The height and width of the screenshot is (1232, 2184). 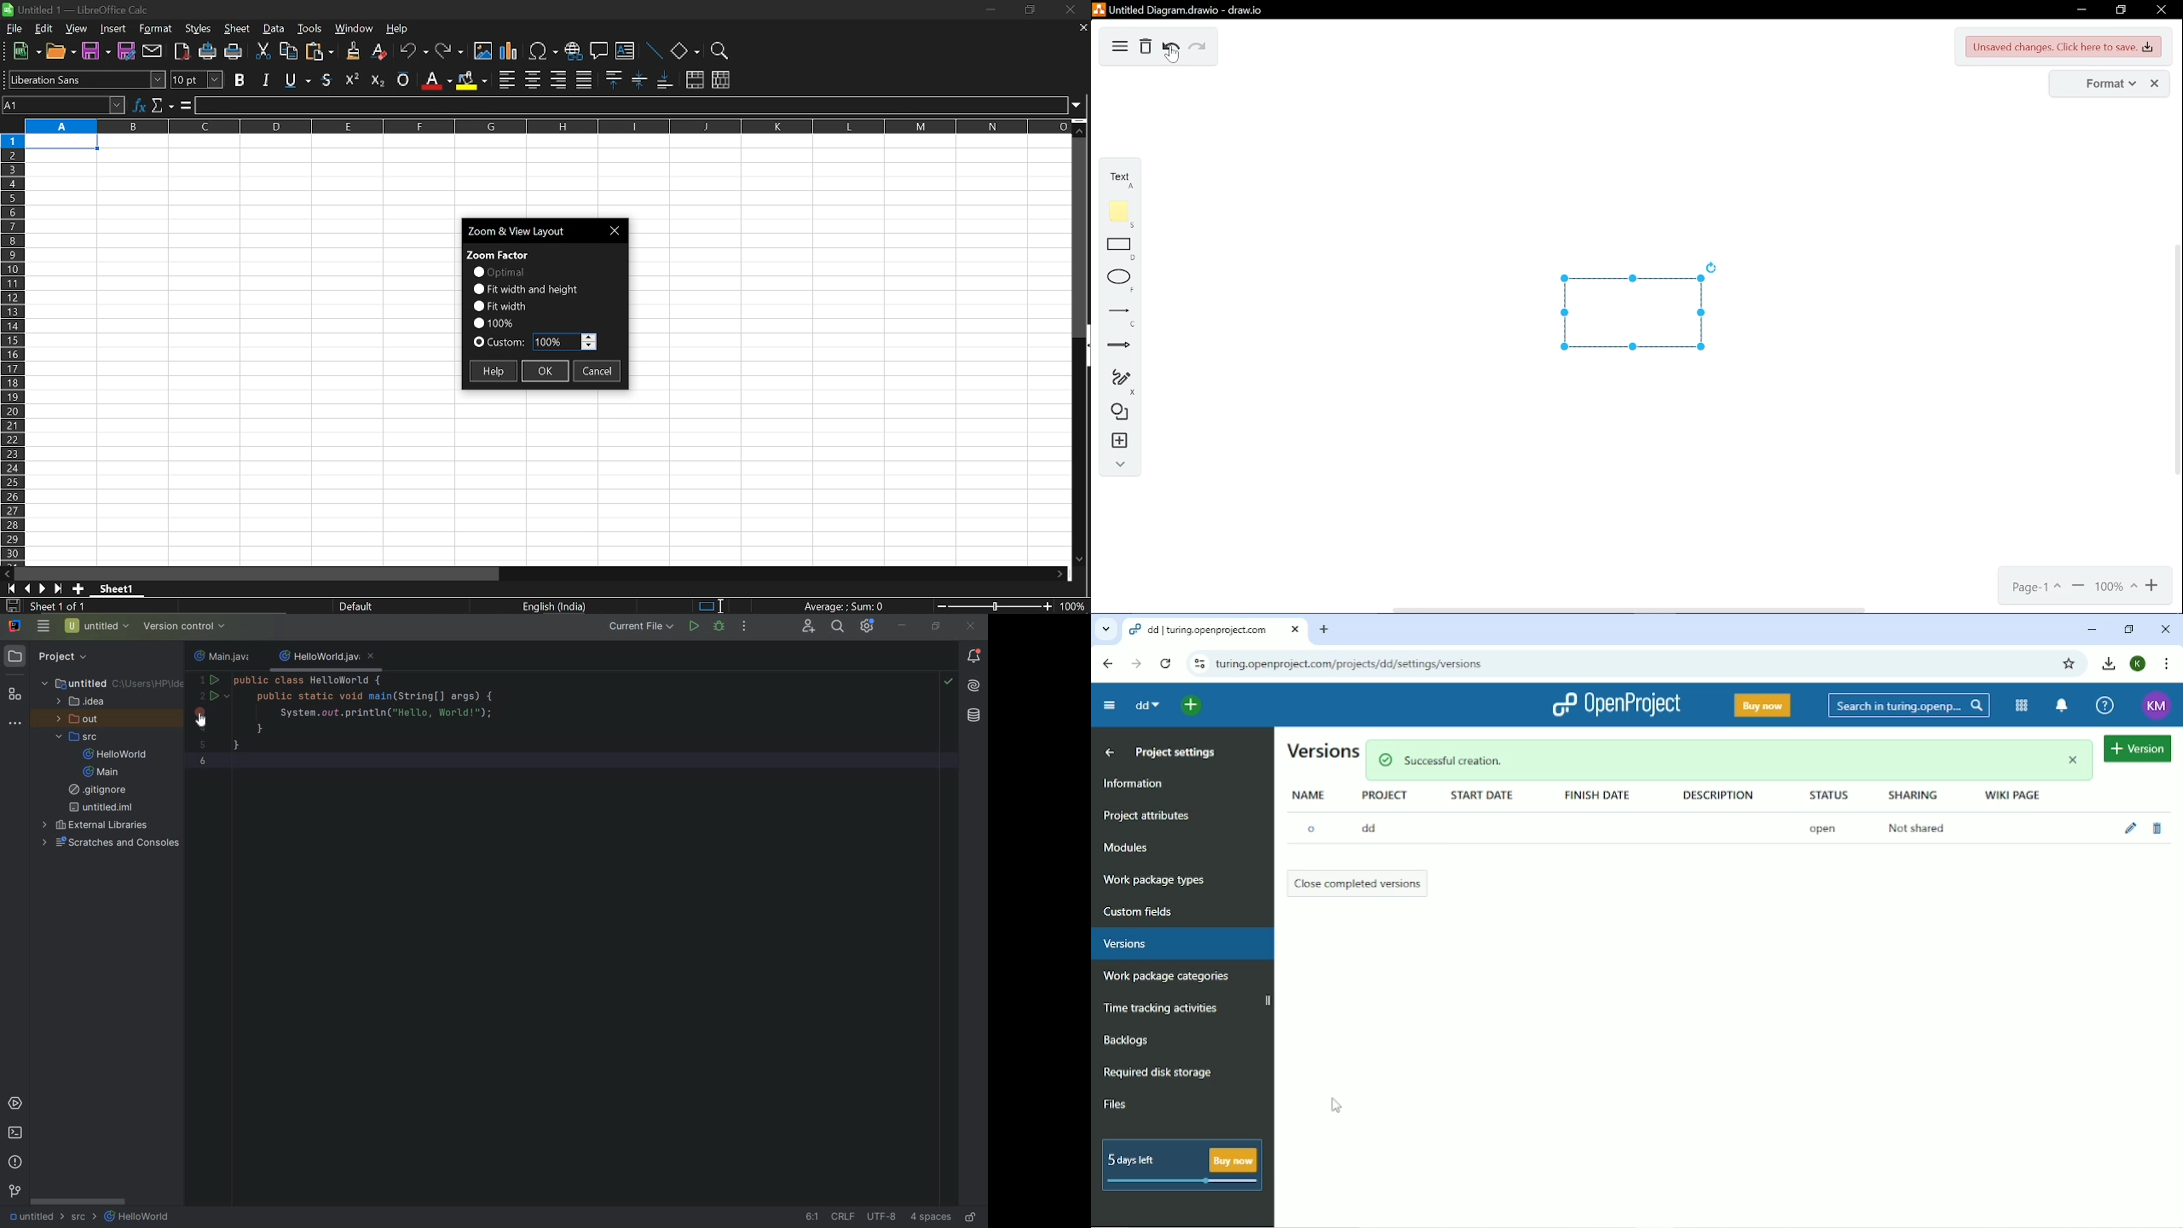 What do you see at coordinates (183, 53) in the screenshot?
I see `export as pdf` at bounding box center [183, 53].